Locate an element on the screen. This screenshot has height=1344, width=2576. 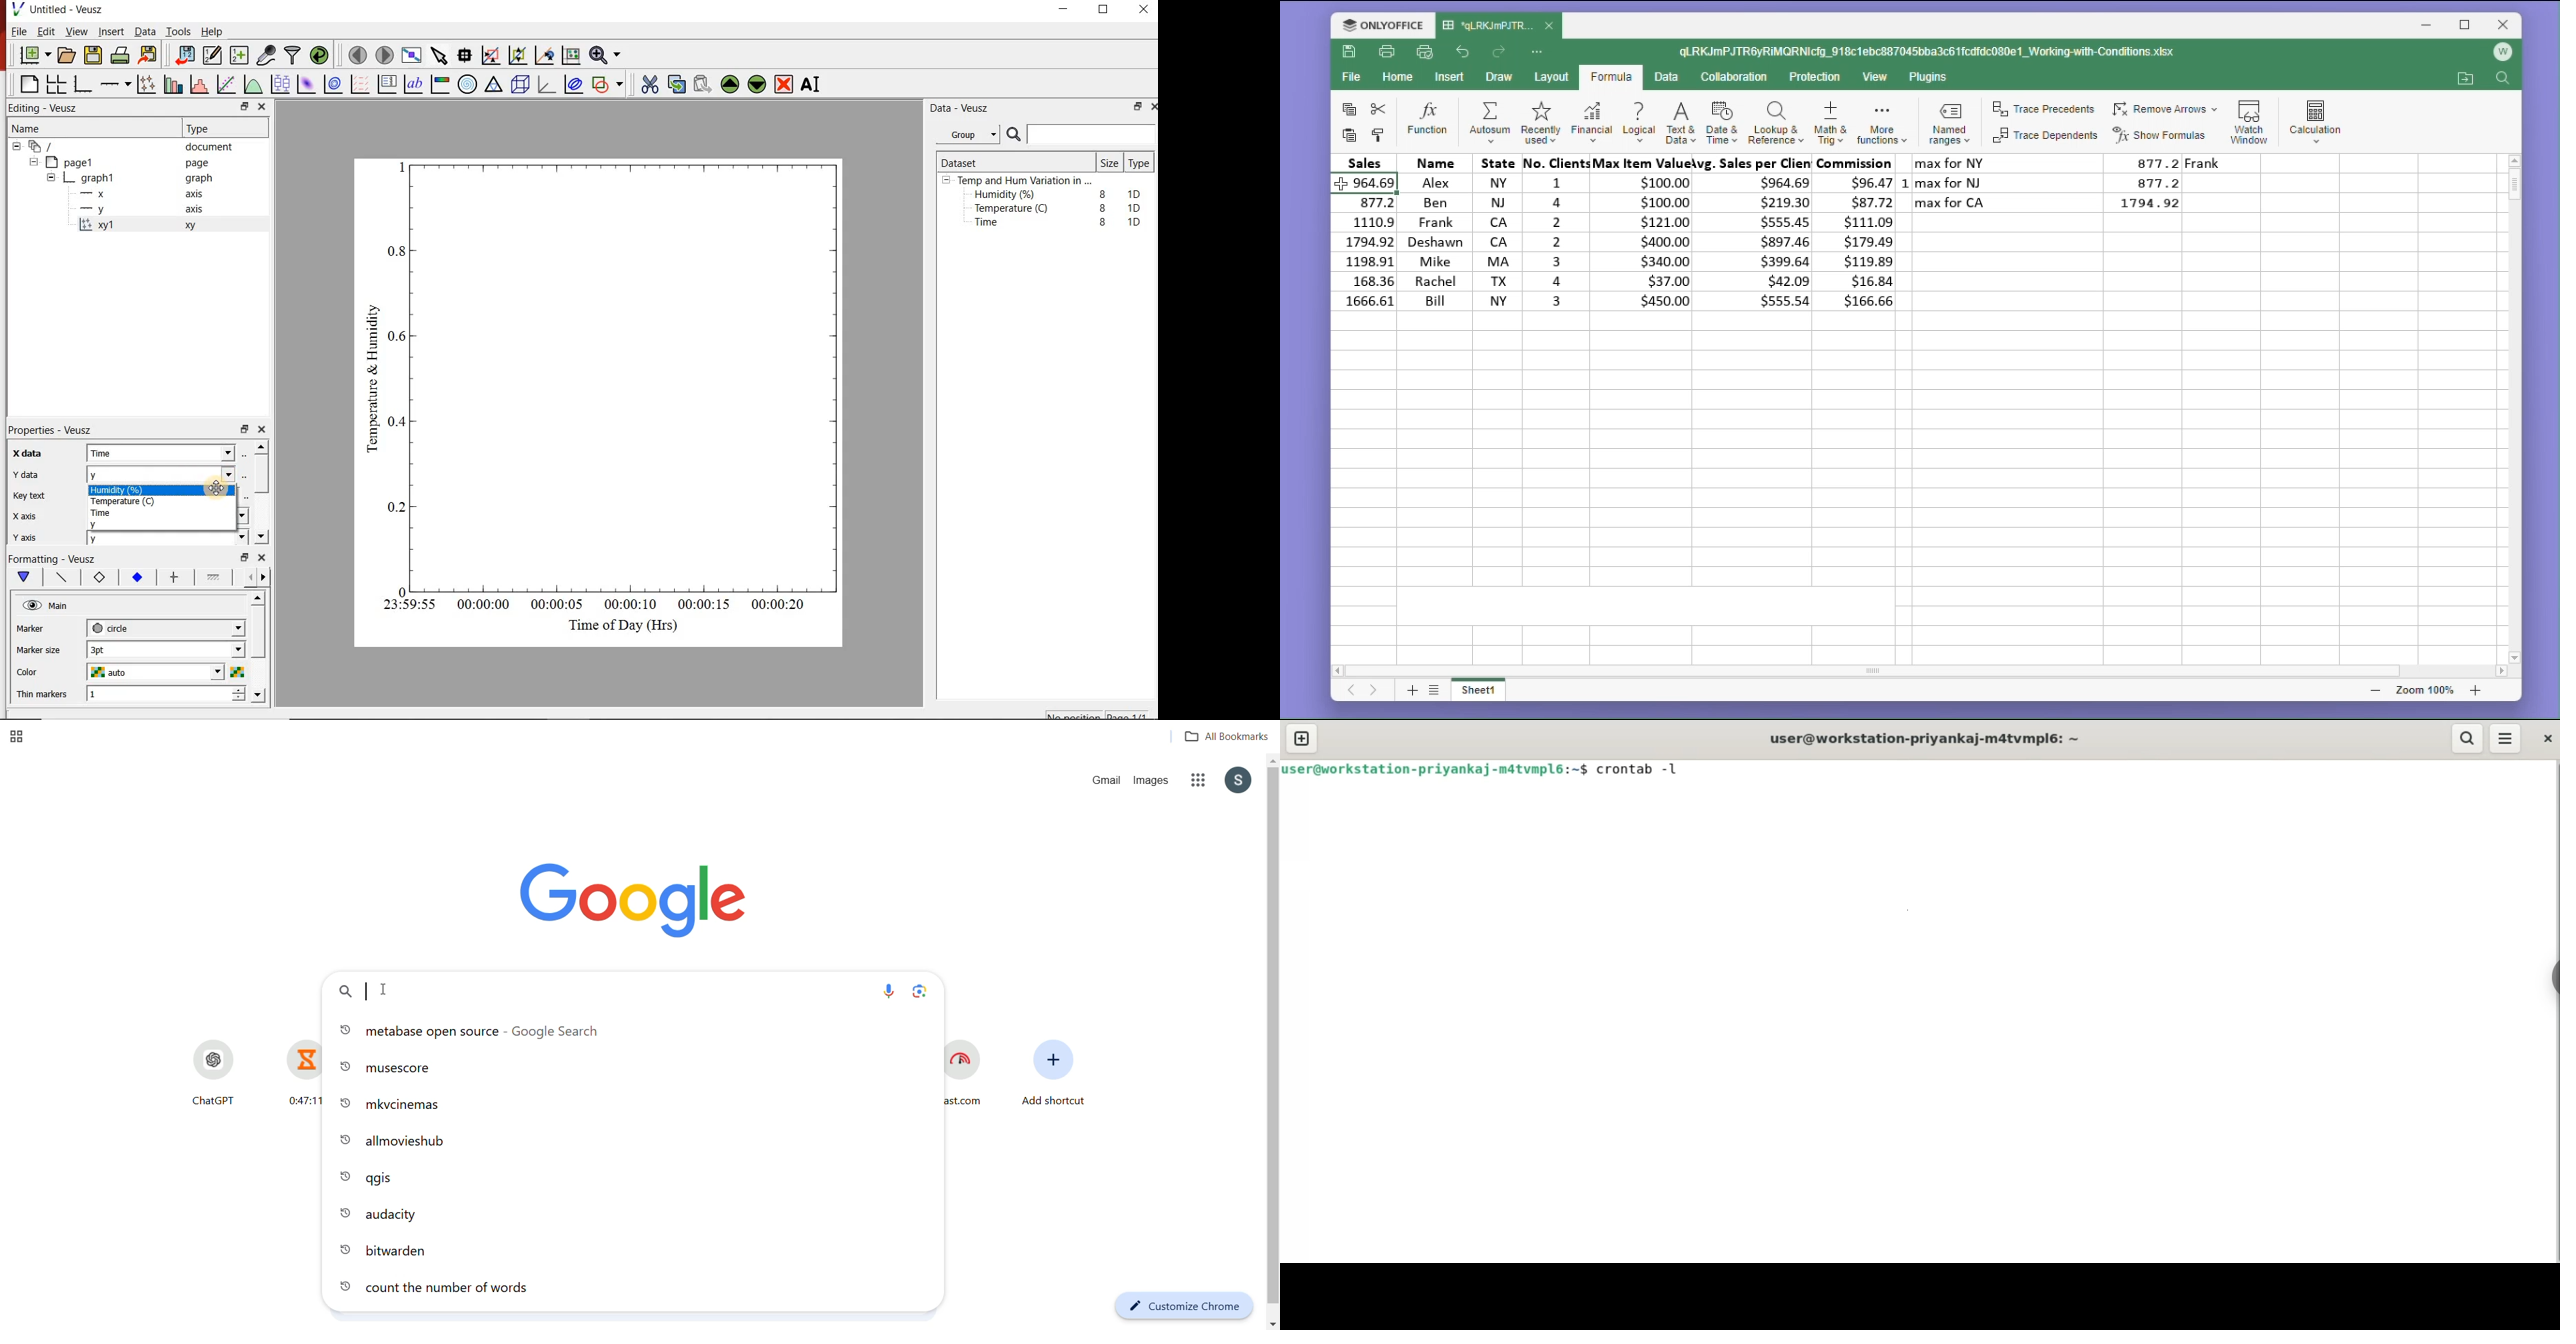
date & time is located at coordinates (1723, 124).